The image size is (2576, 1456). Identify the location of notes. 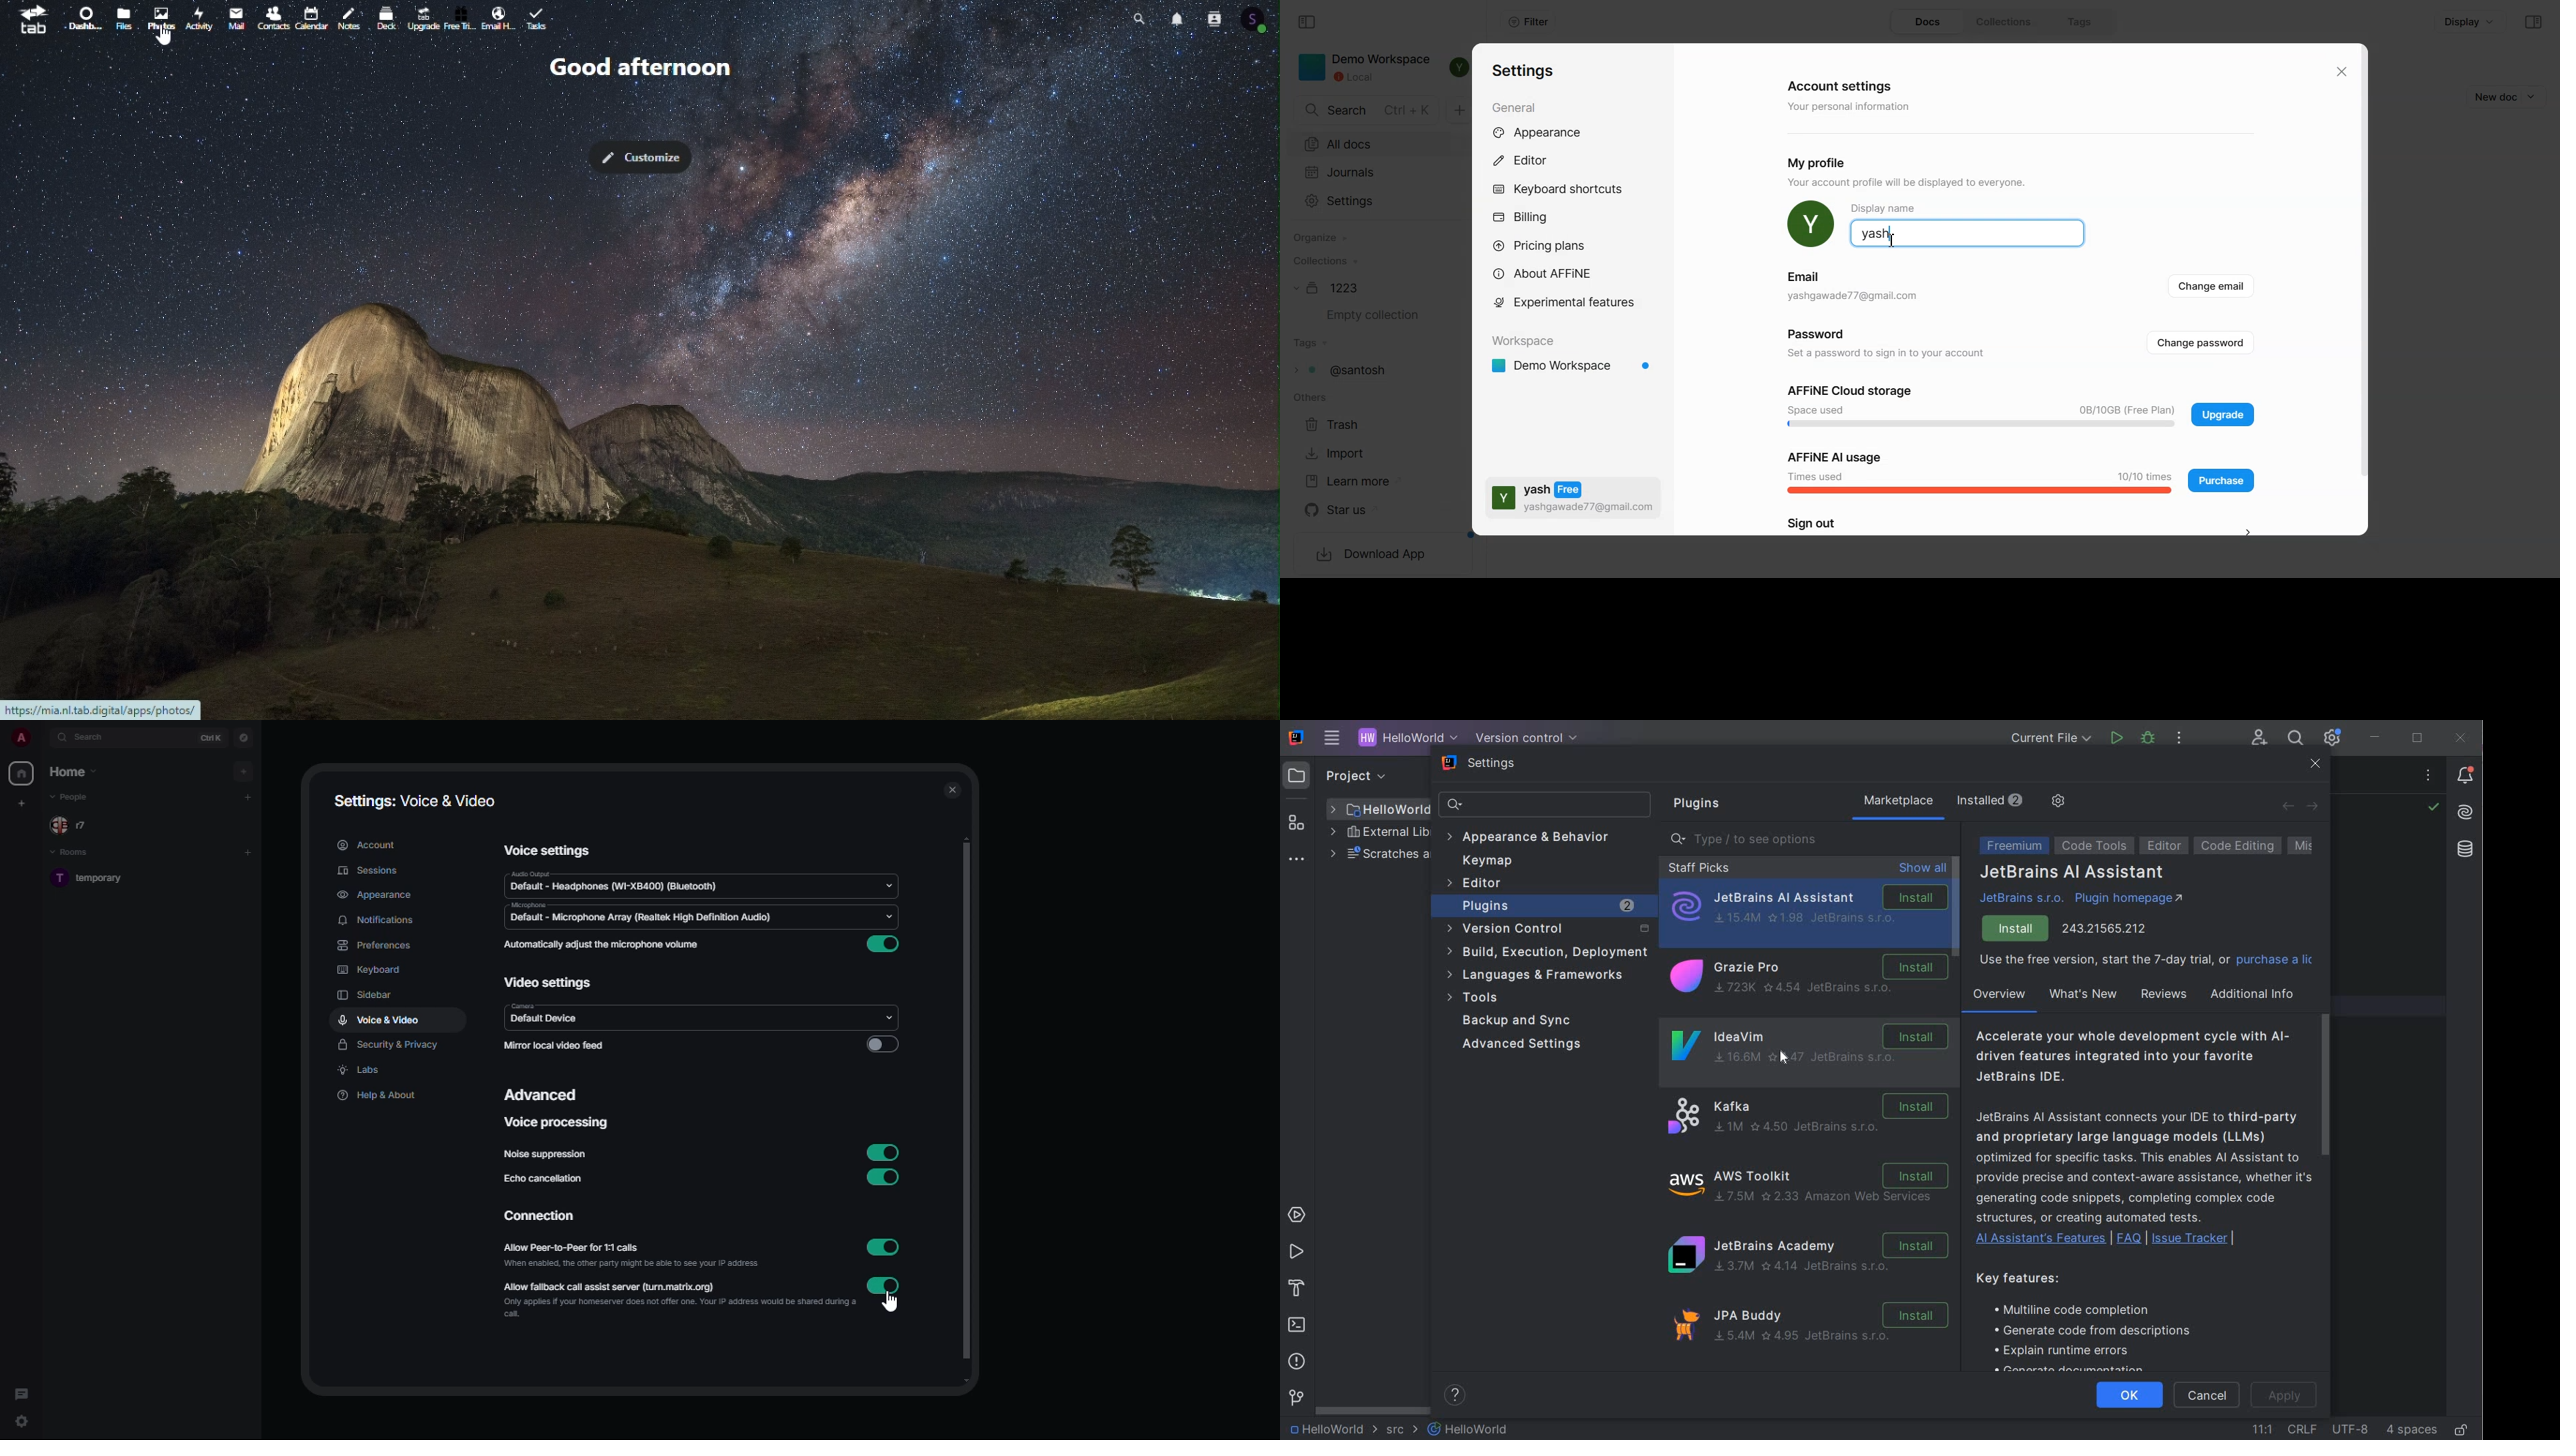
(350, 20).